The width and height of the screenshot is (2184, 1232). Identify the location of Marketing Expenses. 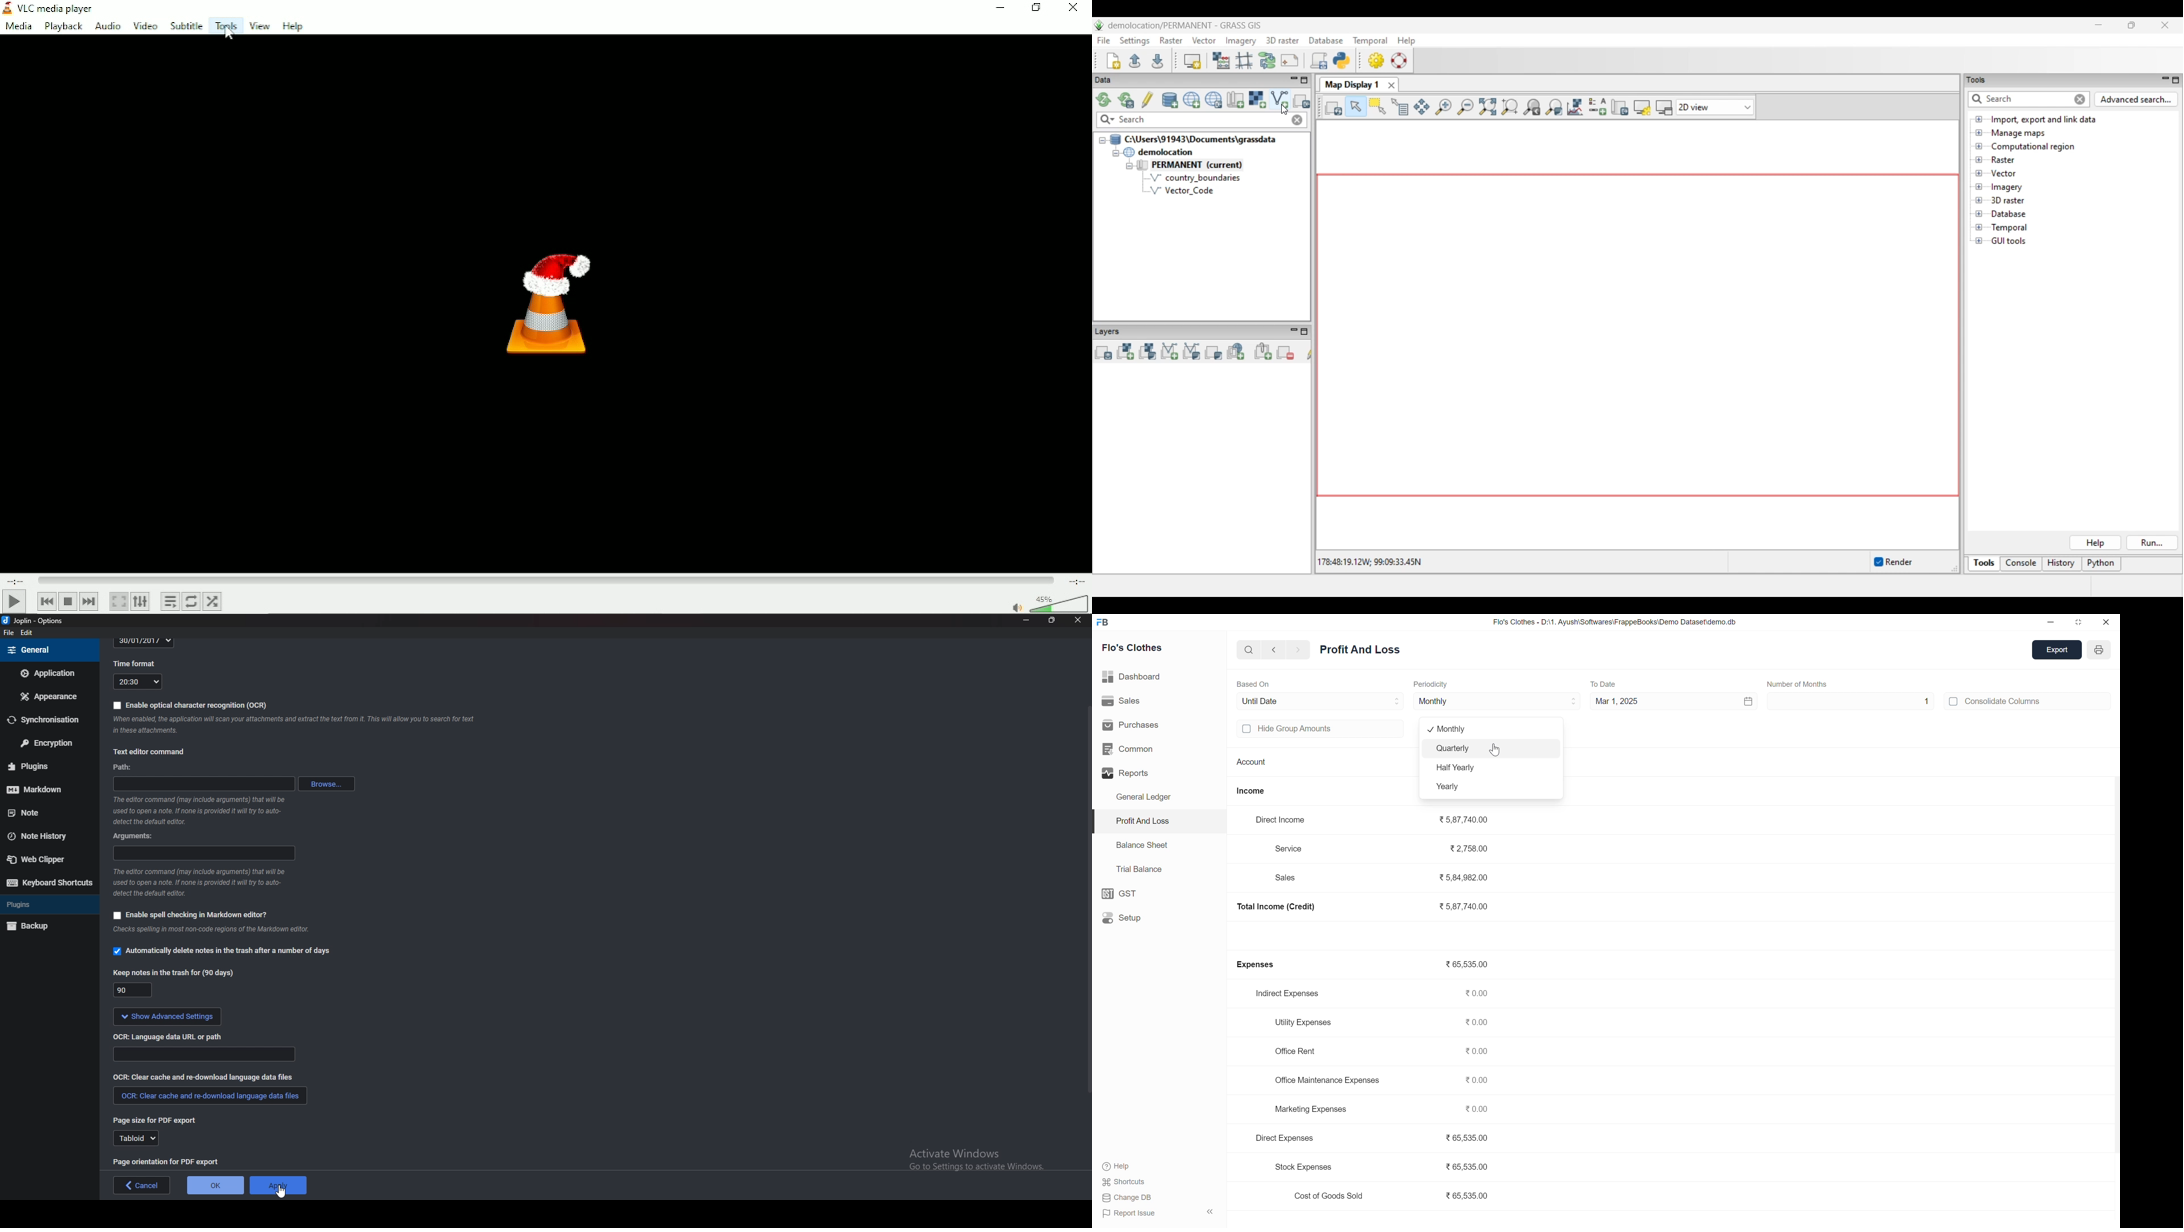
(1307, 1109).